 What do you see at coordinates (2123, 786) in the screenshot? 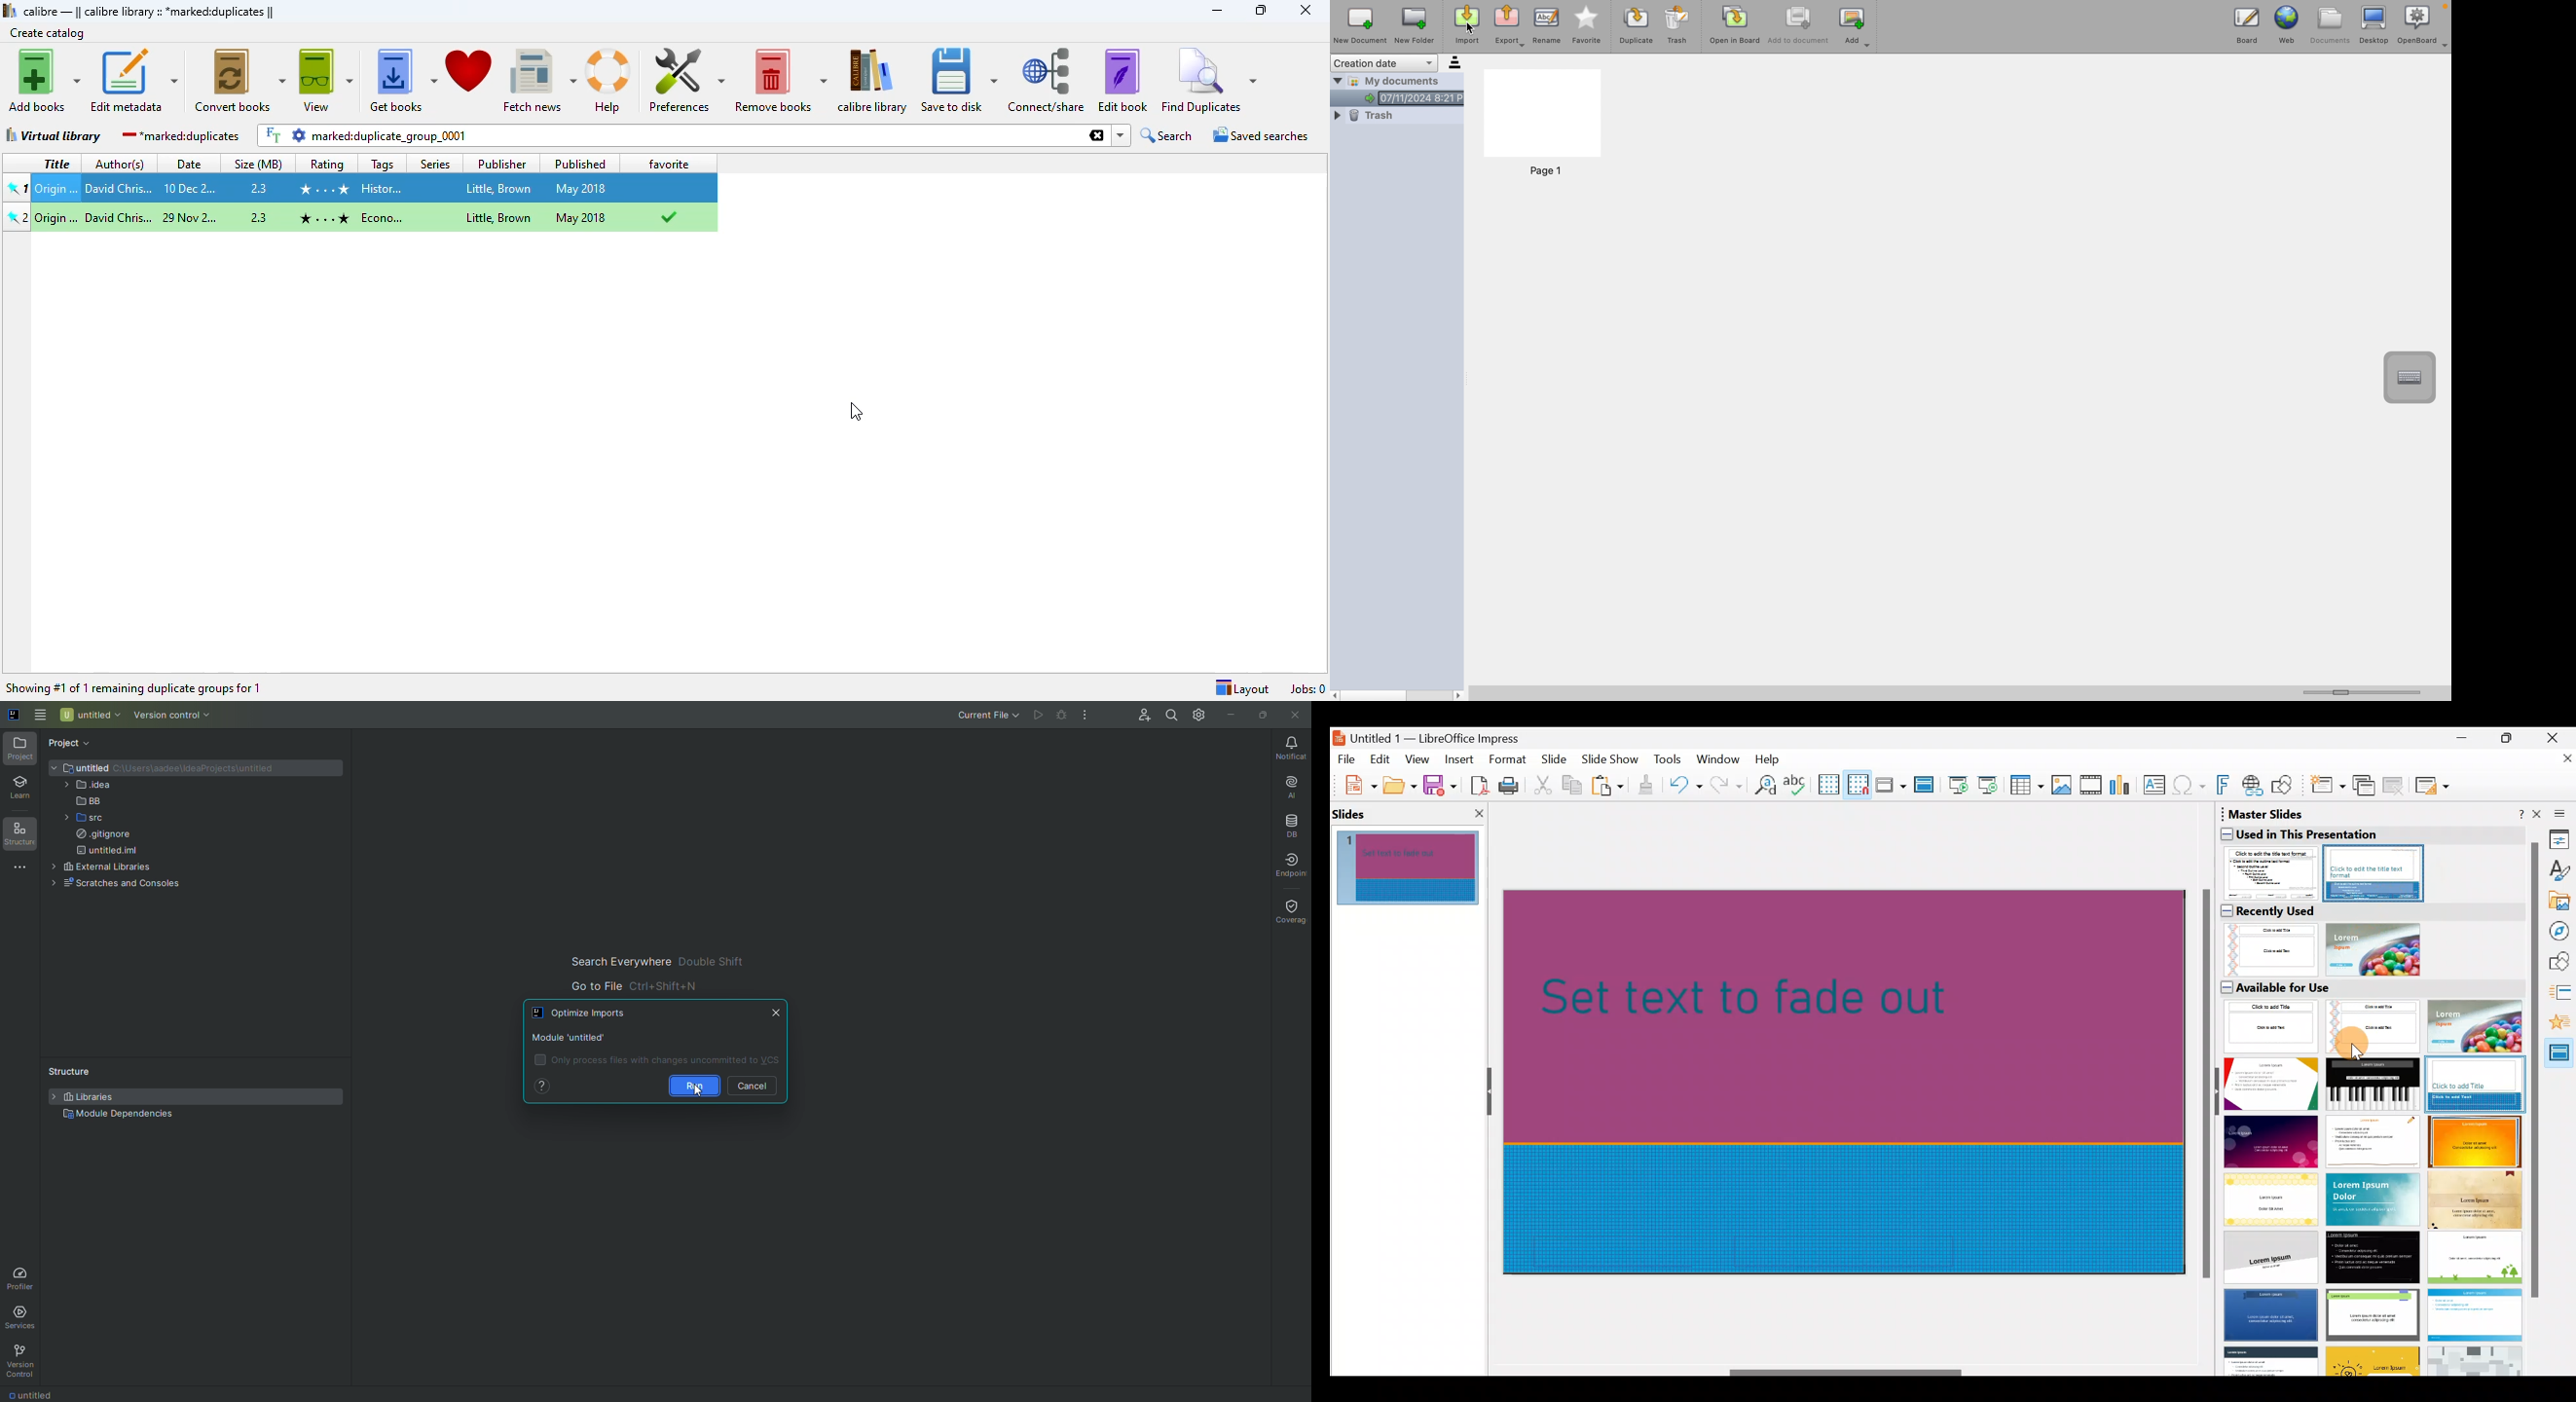
I see `Insert chart` at bounding box center [2123, 786].